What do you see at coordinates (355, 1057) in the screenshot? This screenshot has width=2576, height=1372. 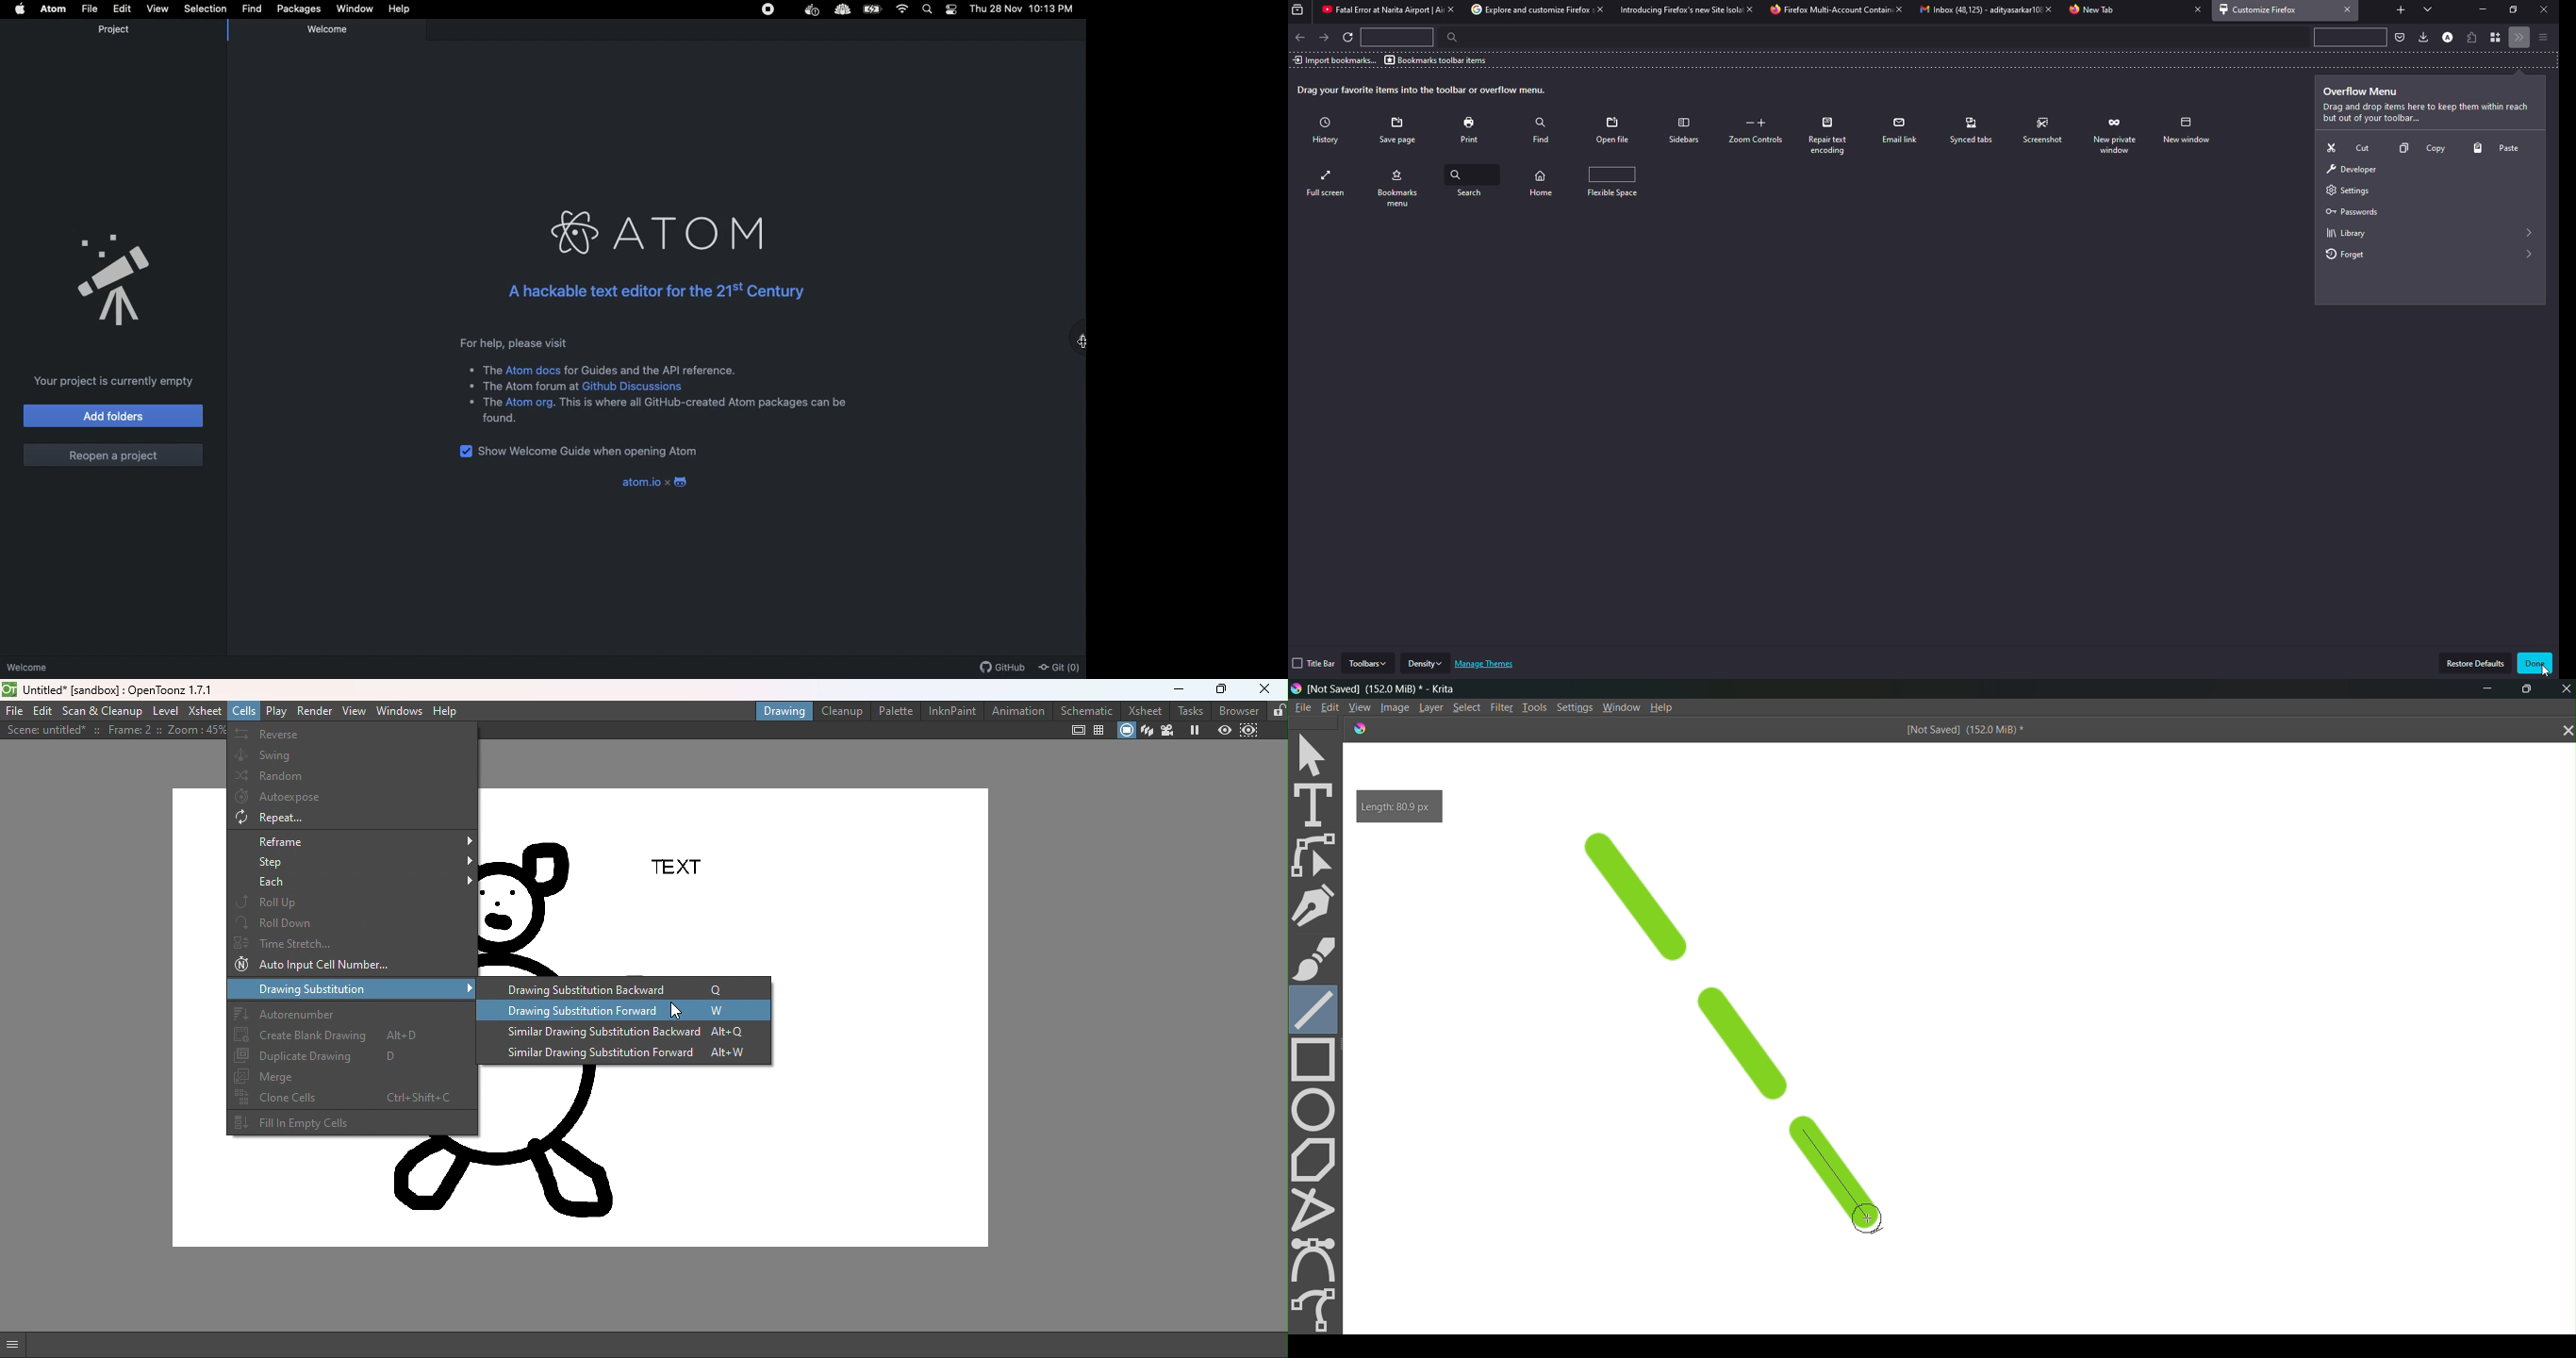 I see `Duplicate drawing` at bounding box center [355, 1057].